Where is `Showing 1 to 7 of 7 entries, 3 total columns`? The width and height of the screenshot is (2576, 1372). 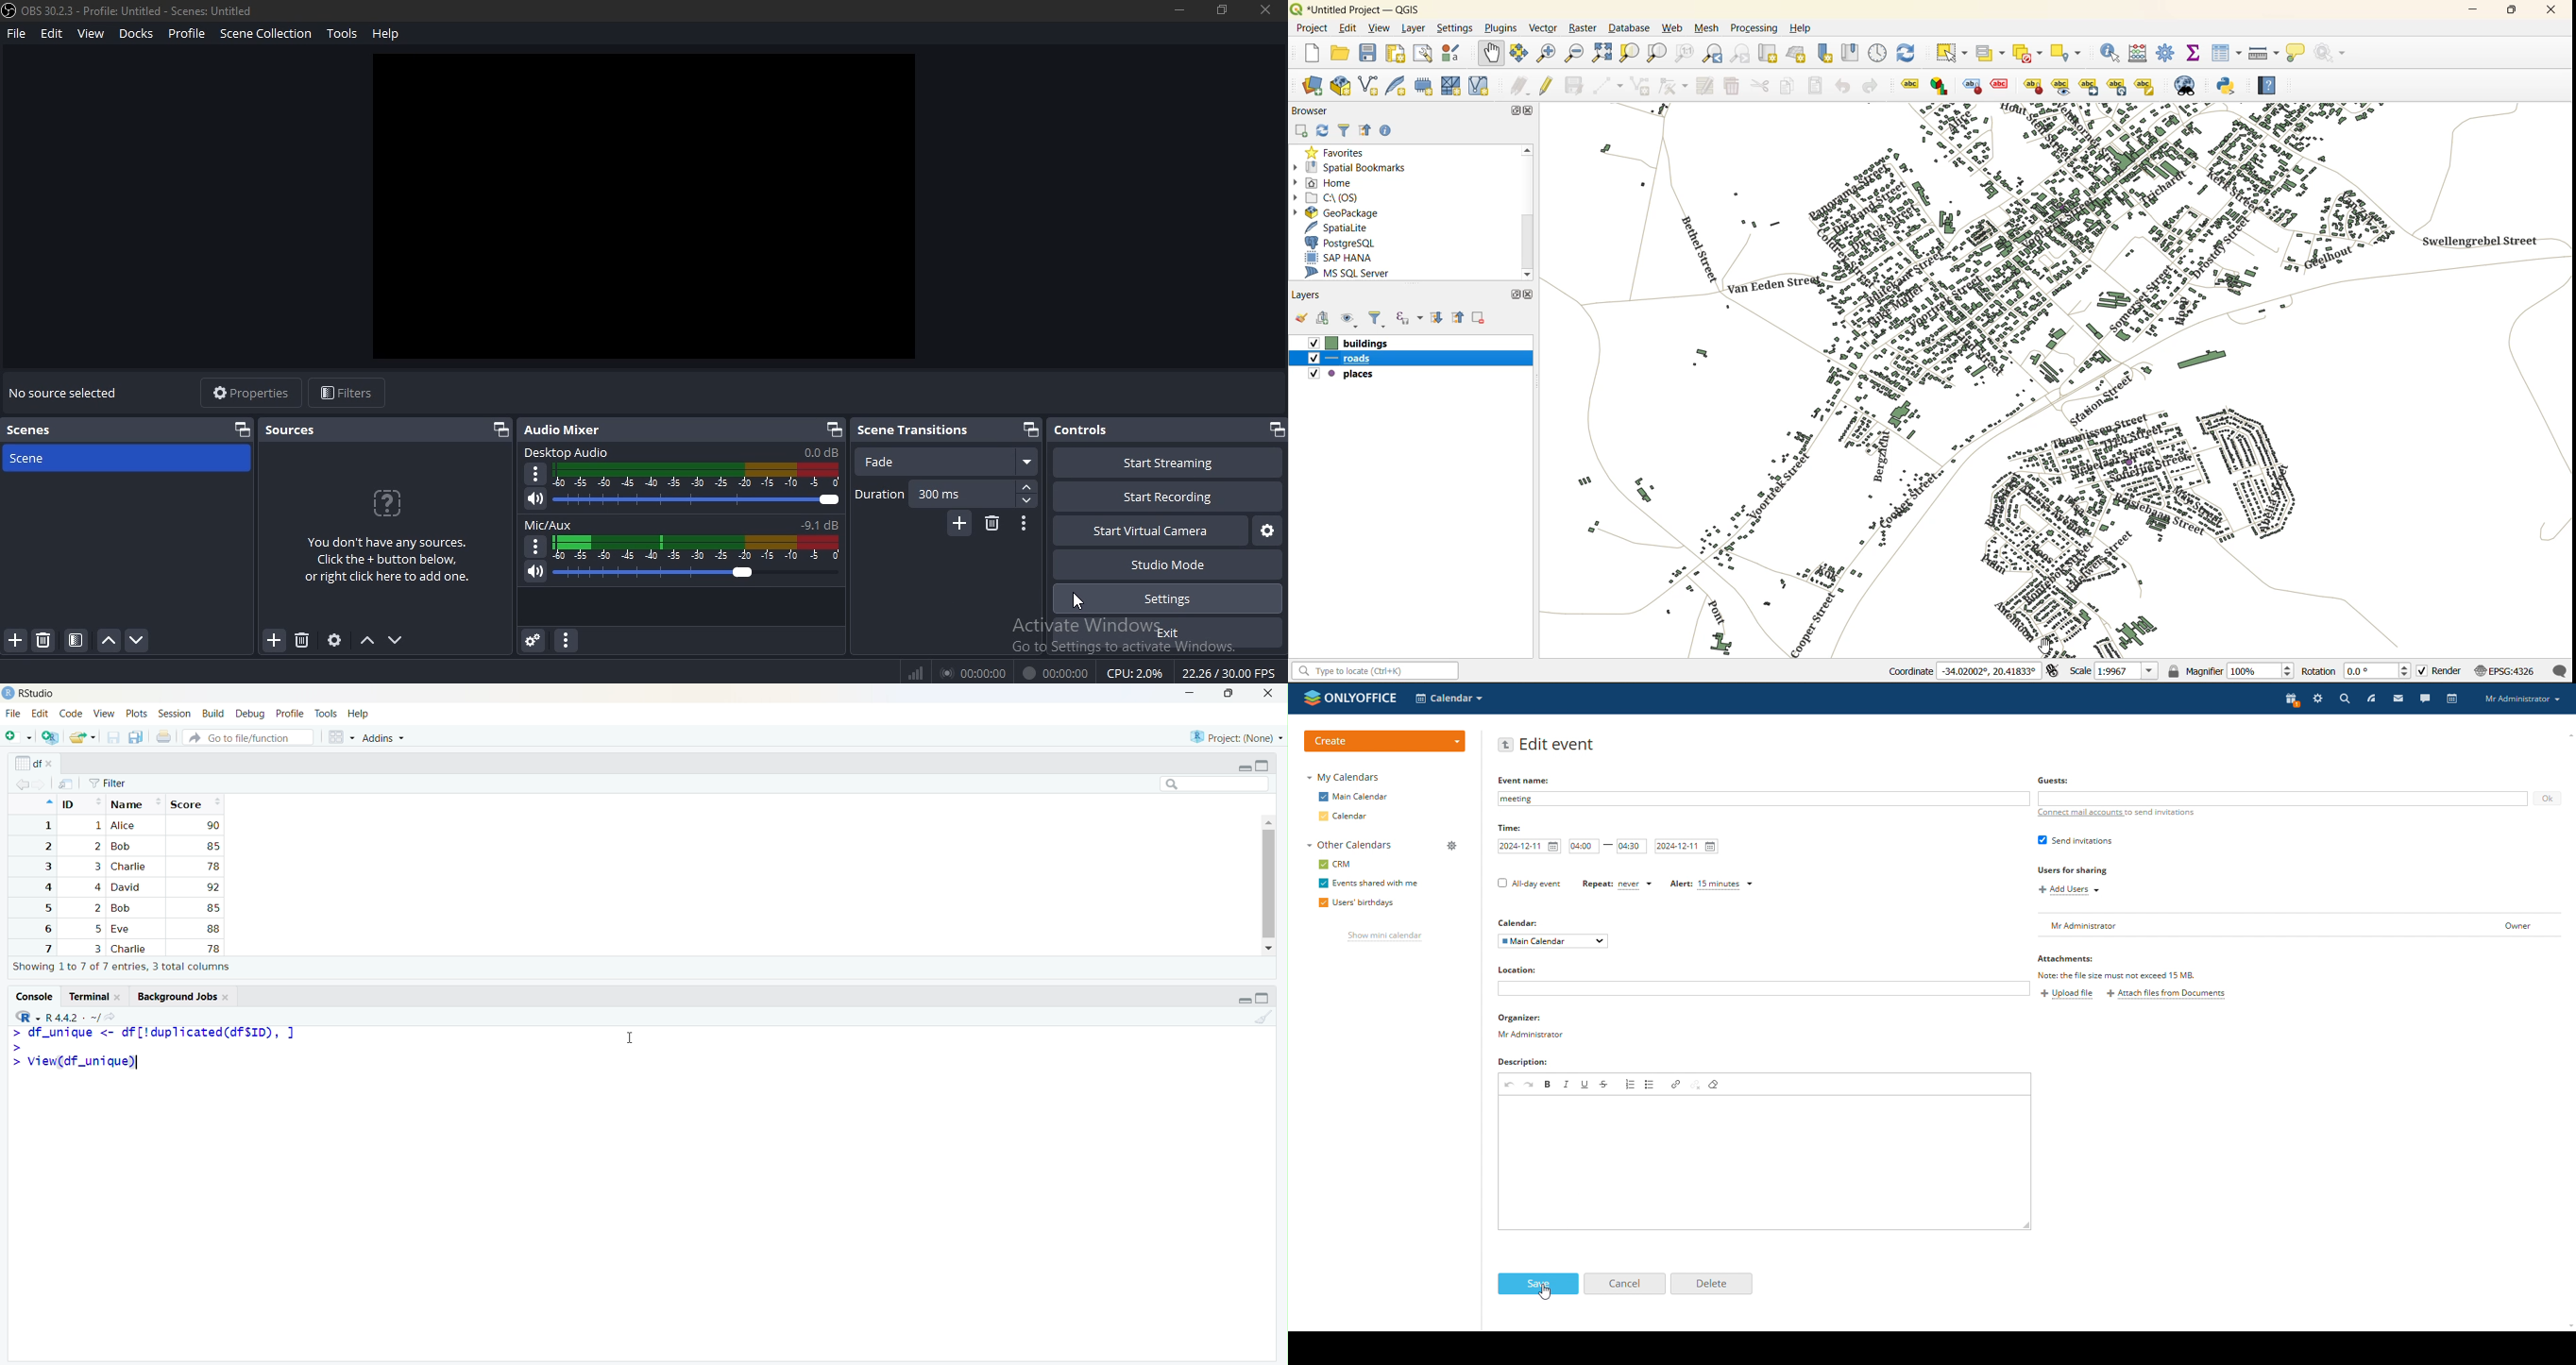
Showing 1 to 7 of 7 entries, 3 total columns is located at coordinates (122, 967).